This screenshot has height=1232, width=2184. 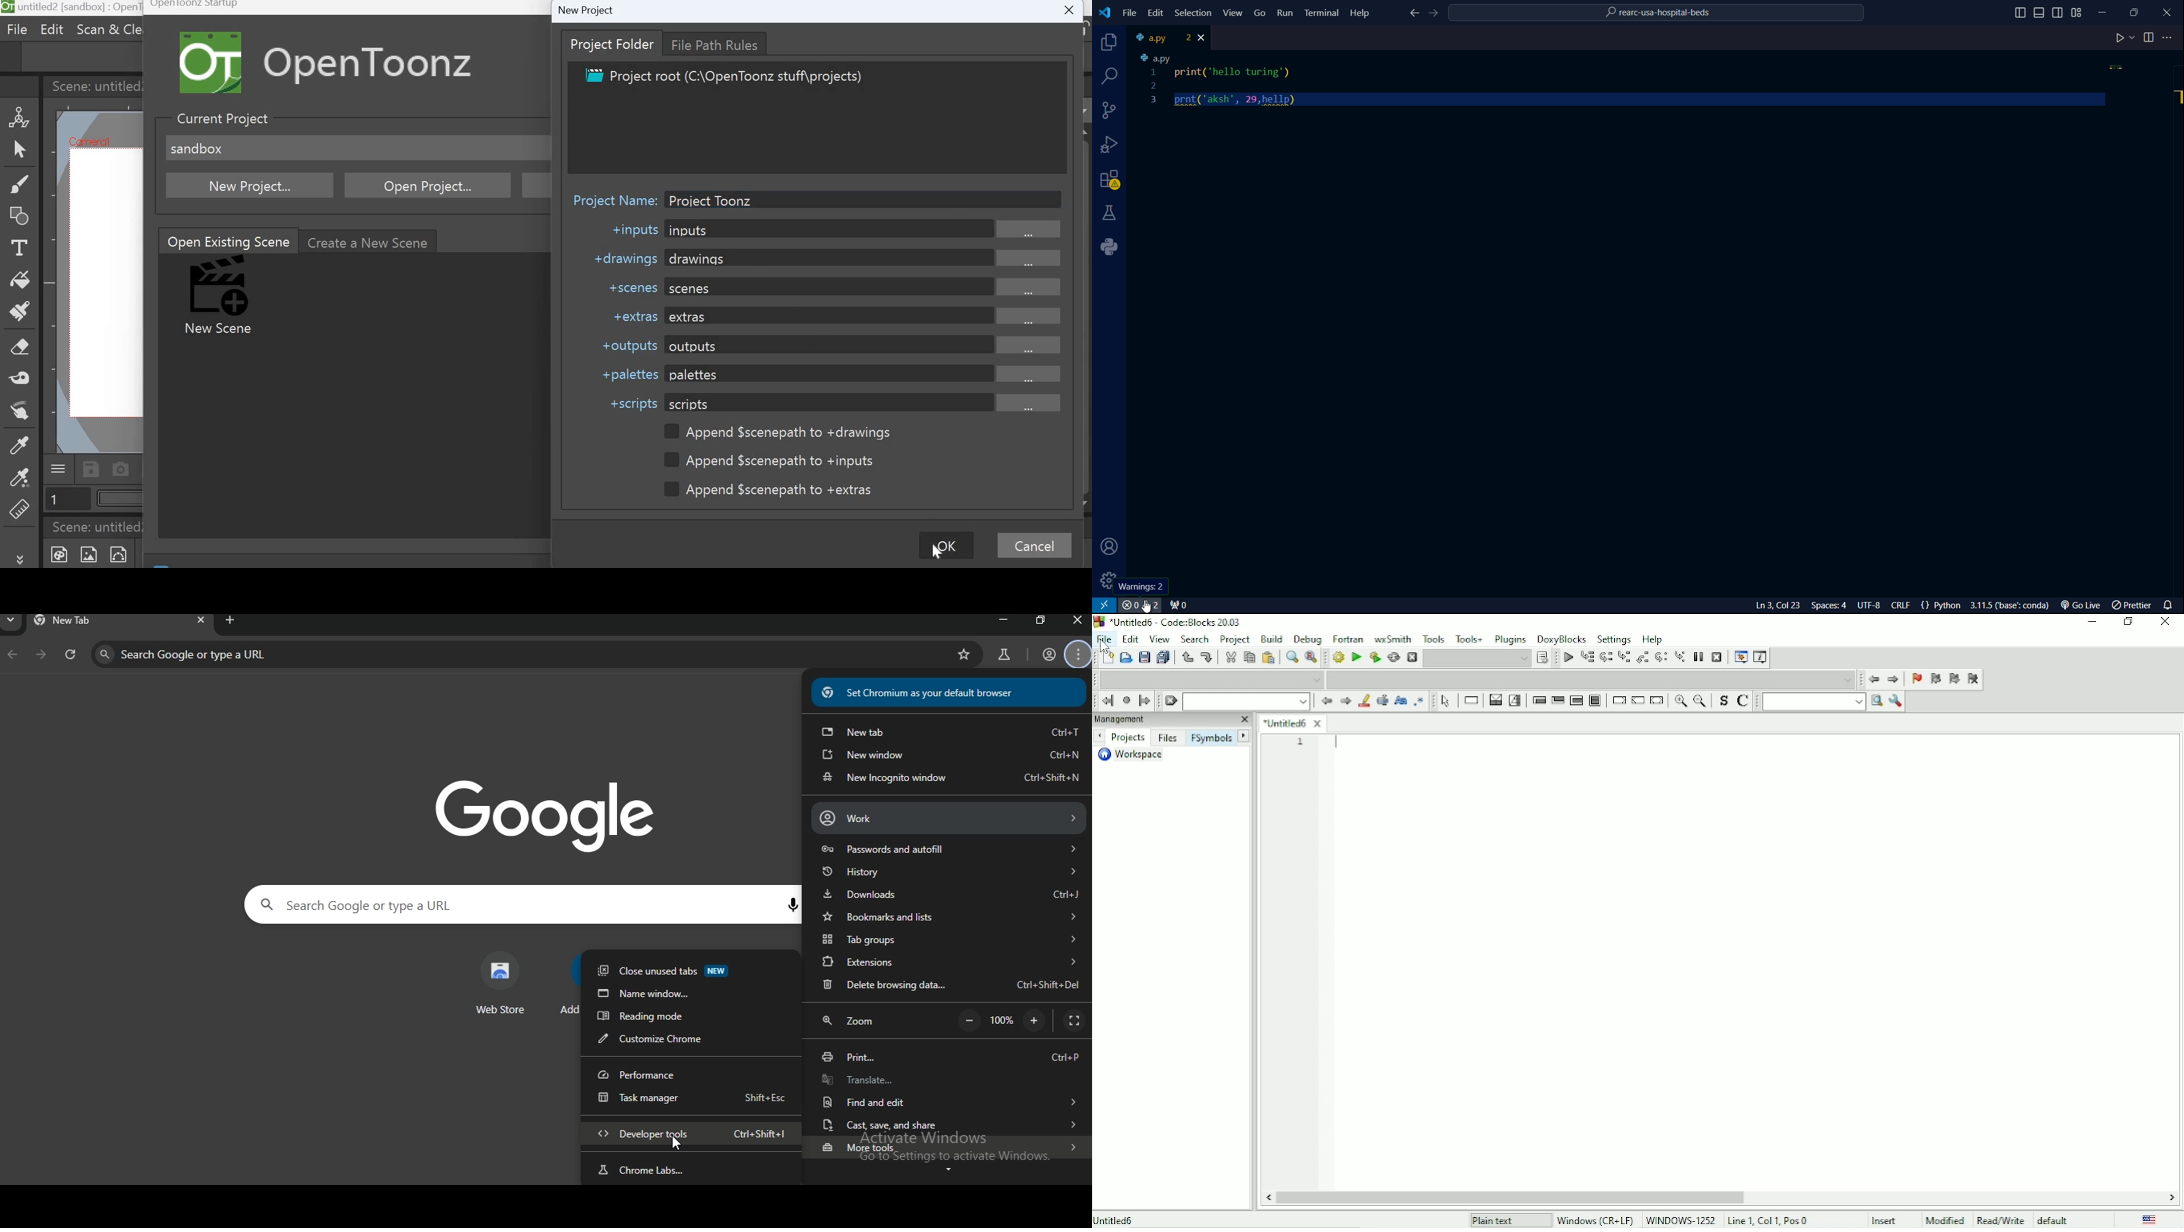 What do you see at coordinates (1308, 640) in the screenshot?
I see `Debug` at bounding box center [1308, 640].